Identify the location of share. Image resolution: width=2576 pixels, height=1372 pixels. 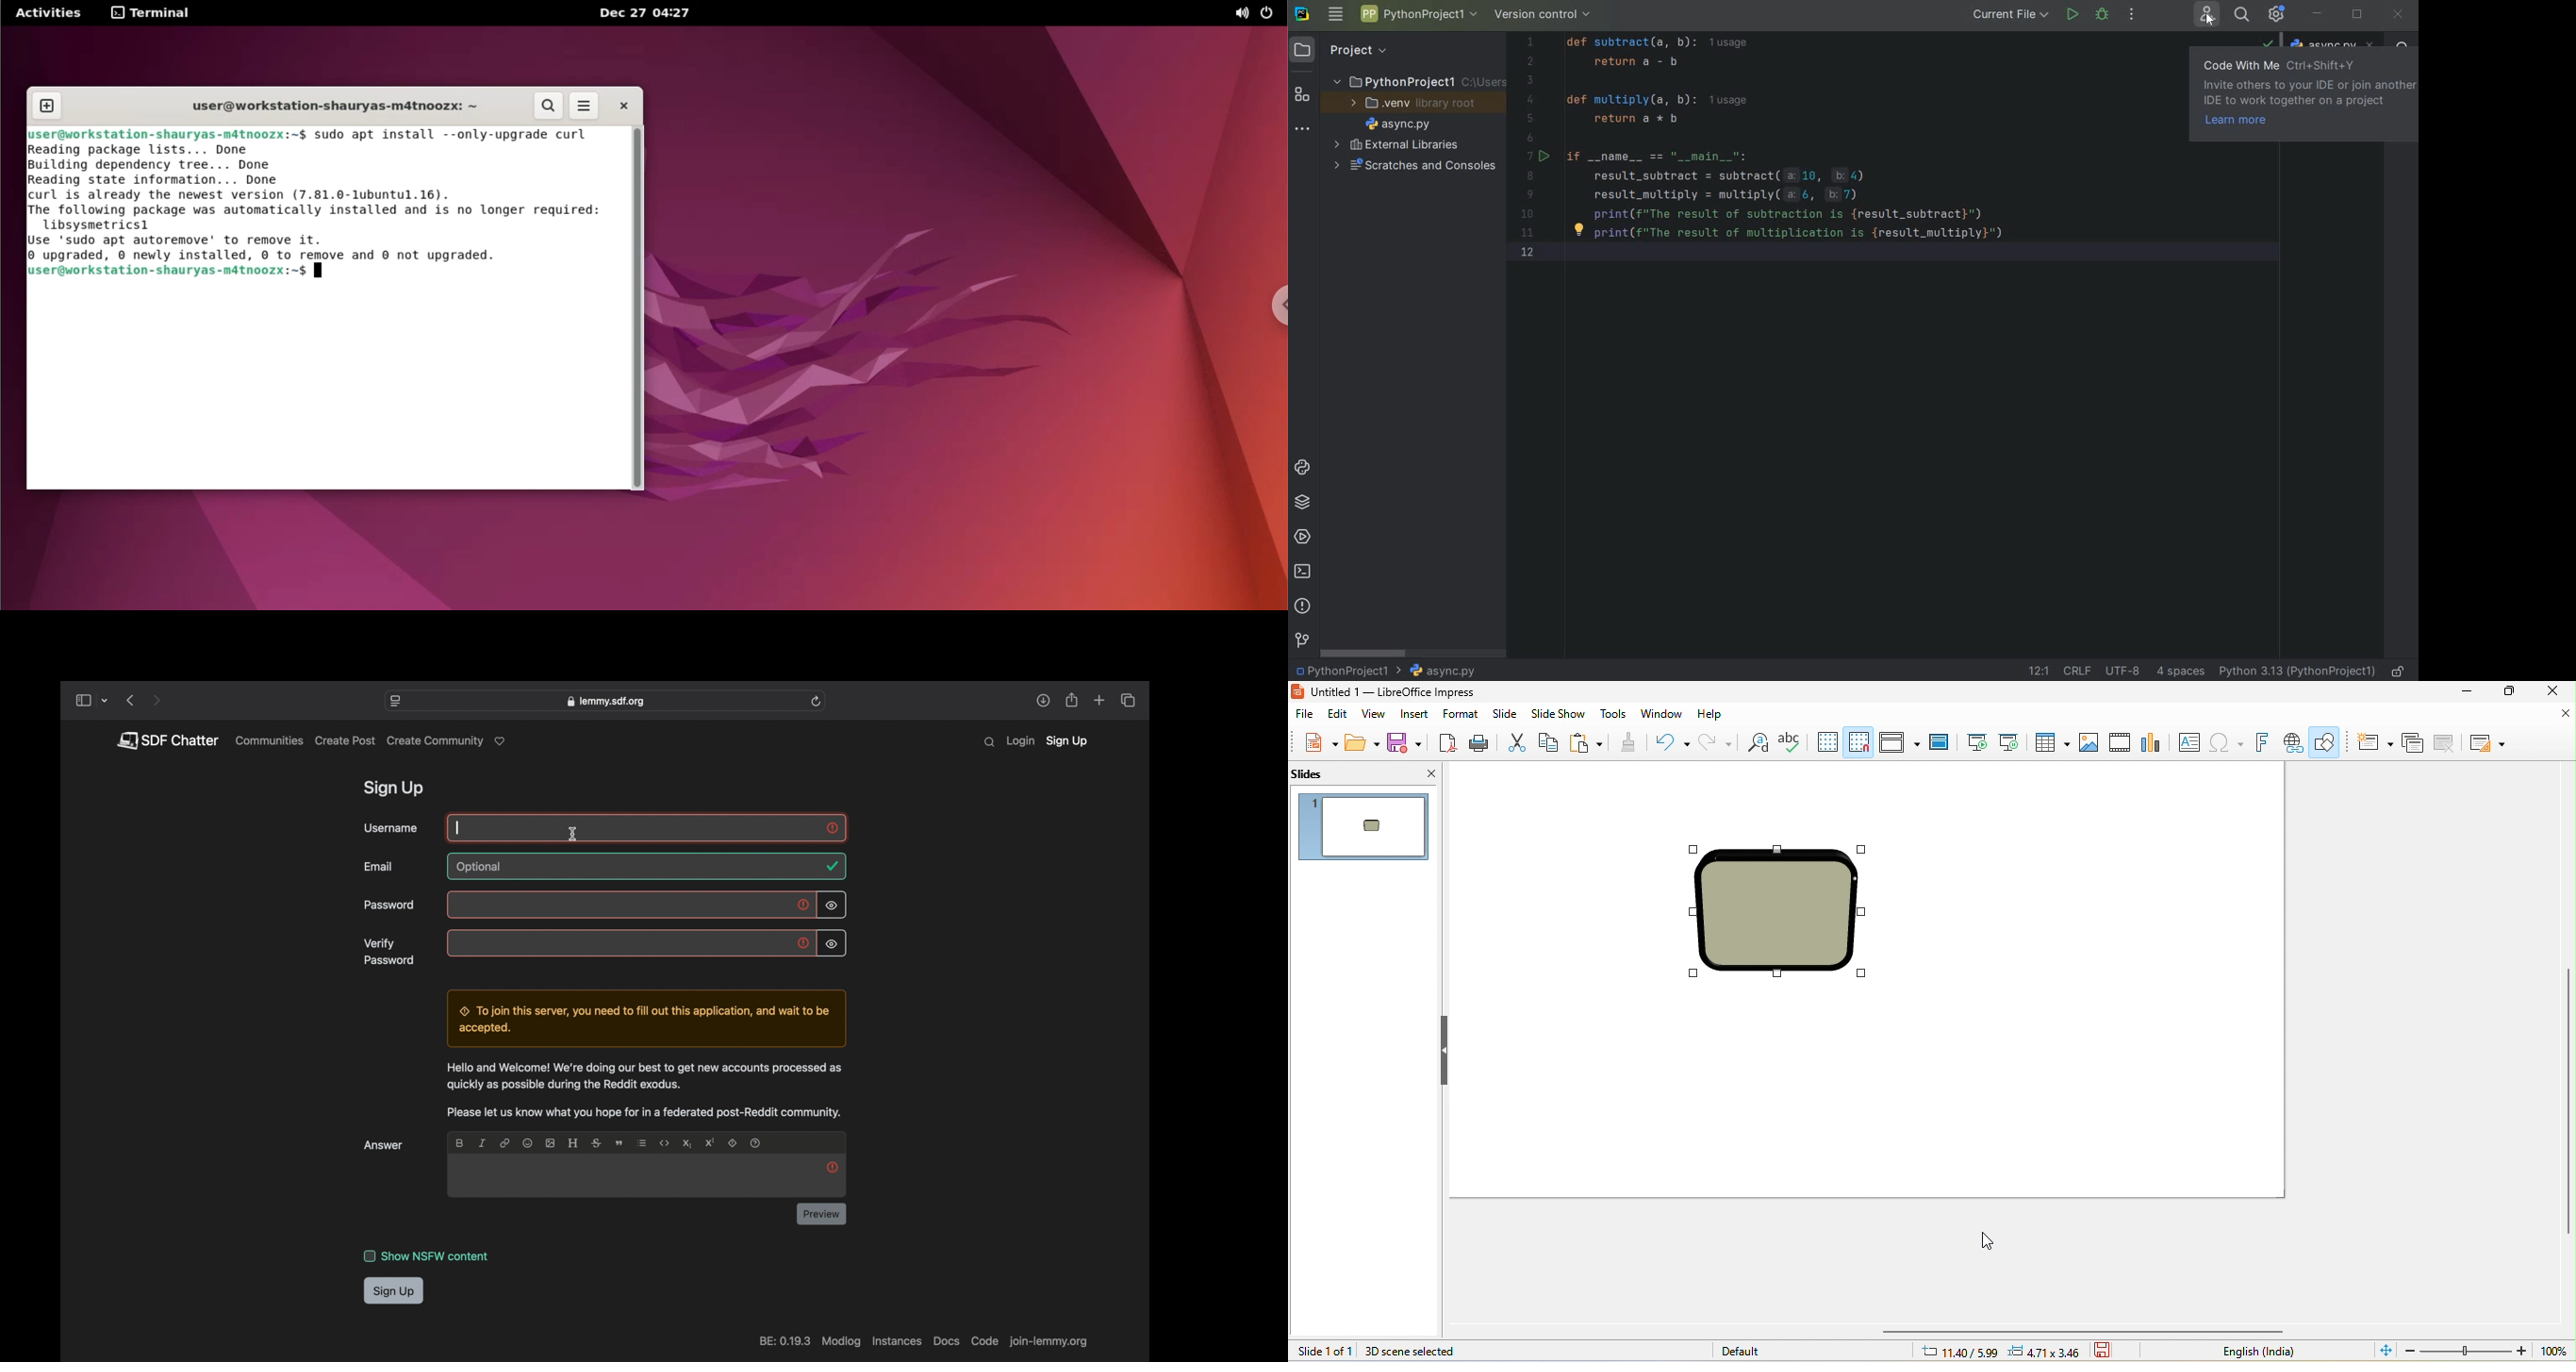
(1073, 701).